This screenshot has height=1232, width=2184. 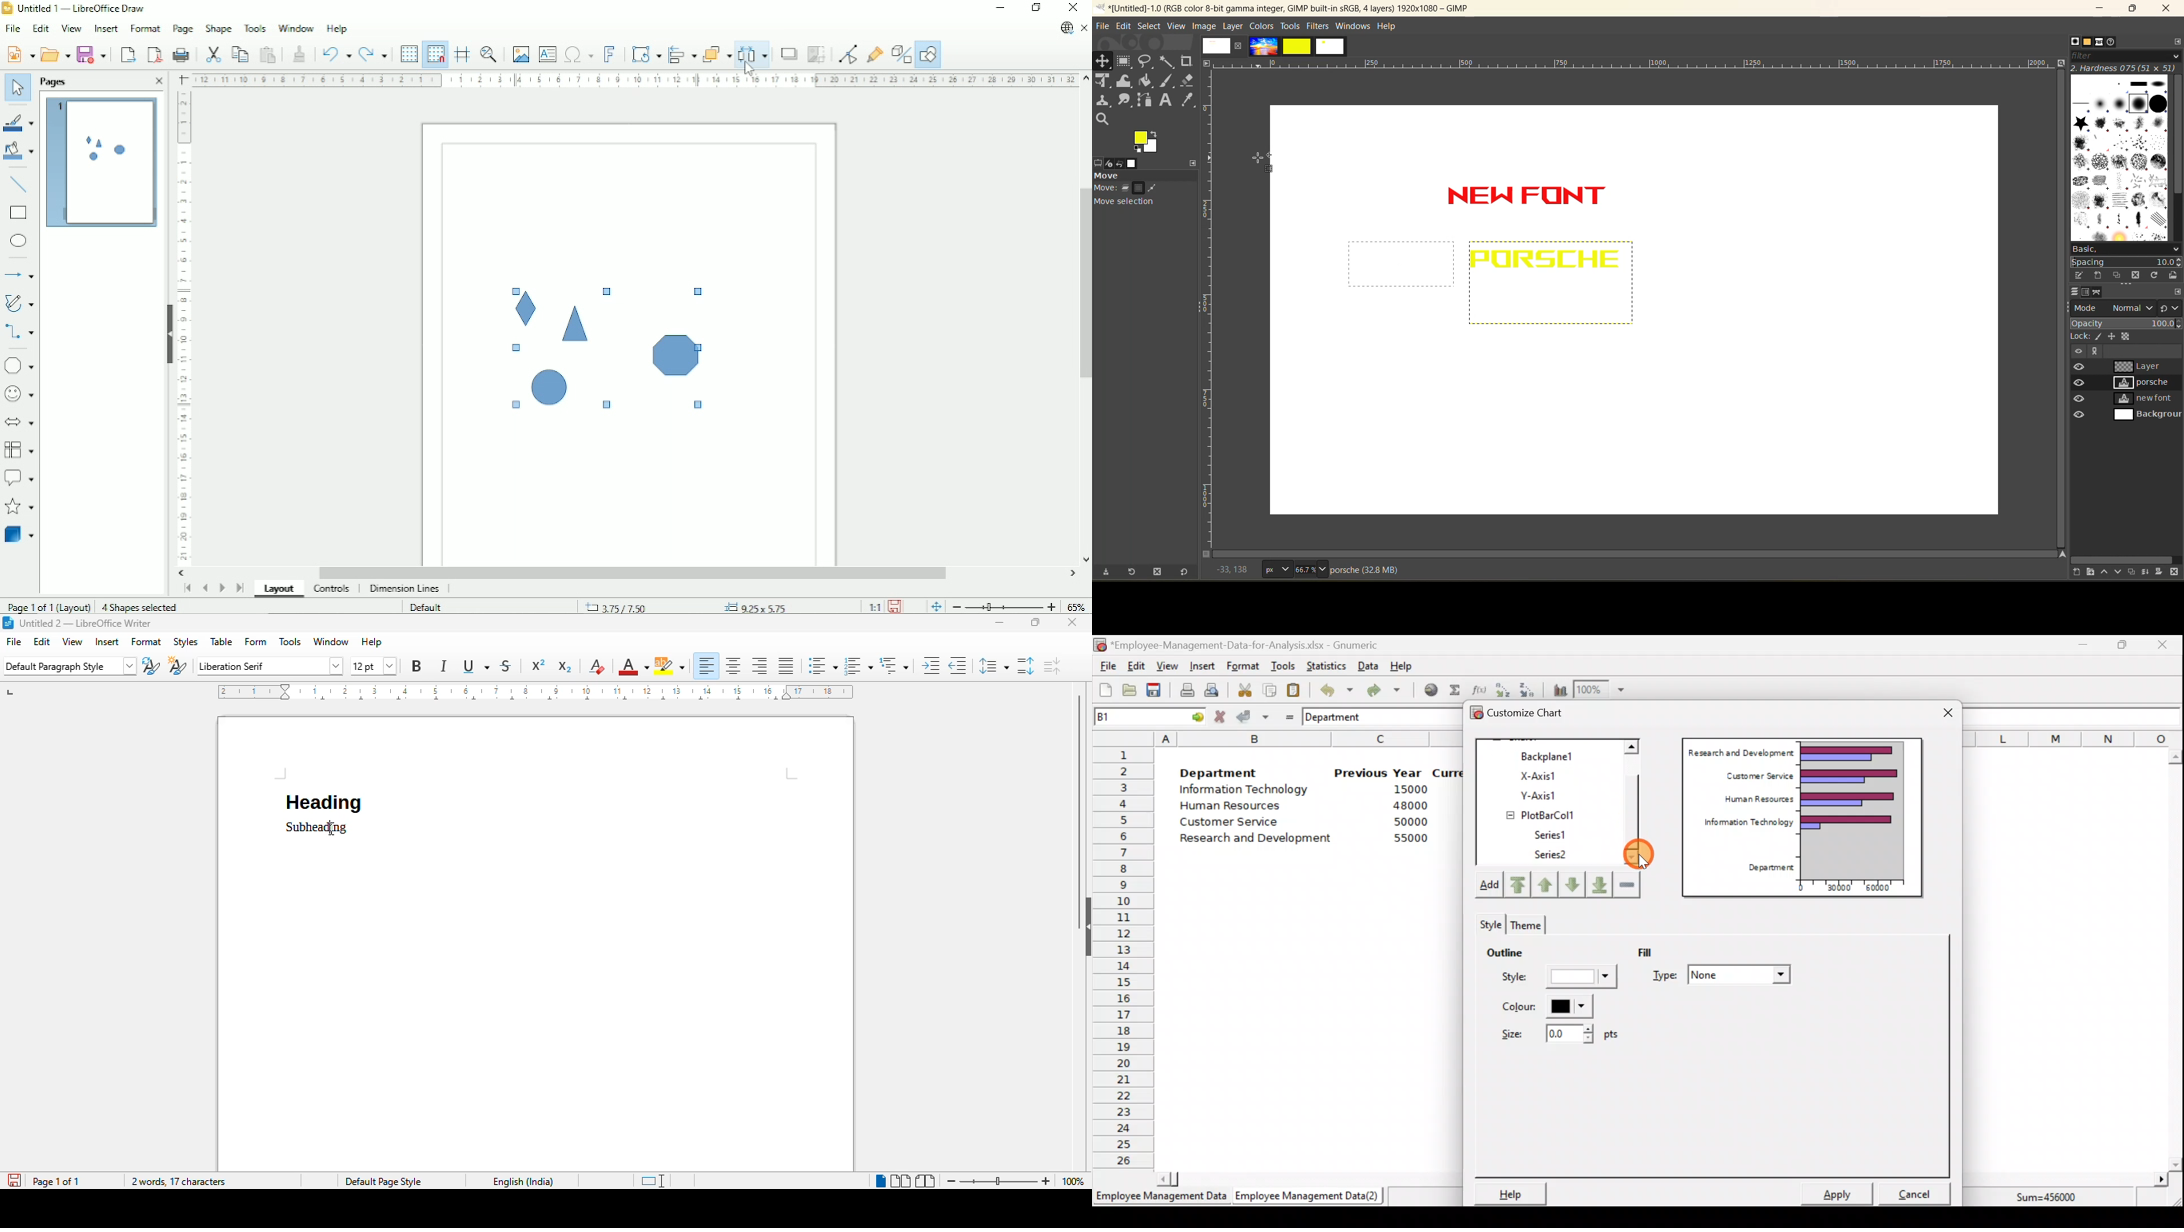 What do you see at coordinates (20, 450) in the screenshot?
I see `Flowchart` at bounding box center [20, 450].